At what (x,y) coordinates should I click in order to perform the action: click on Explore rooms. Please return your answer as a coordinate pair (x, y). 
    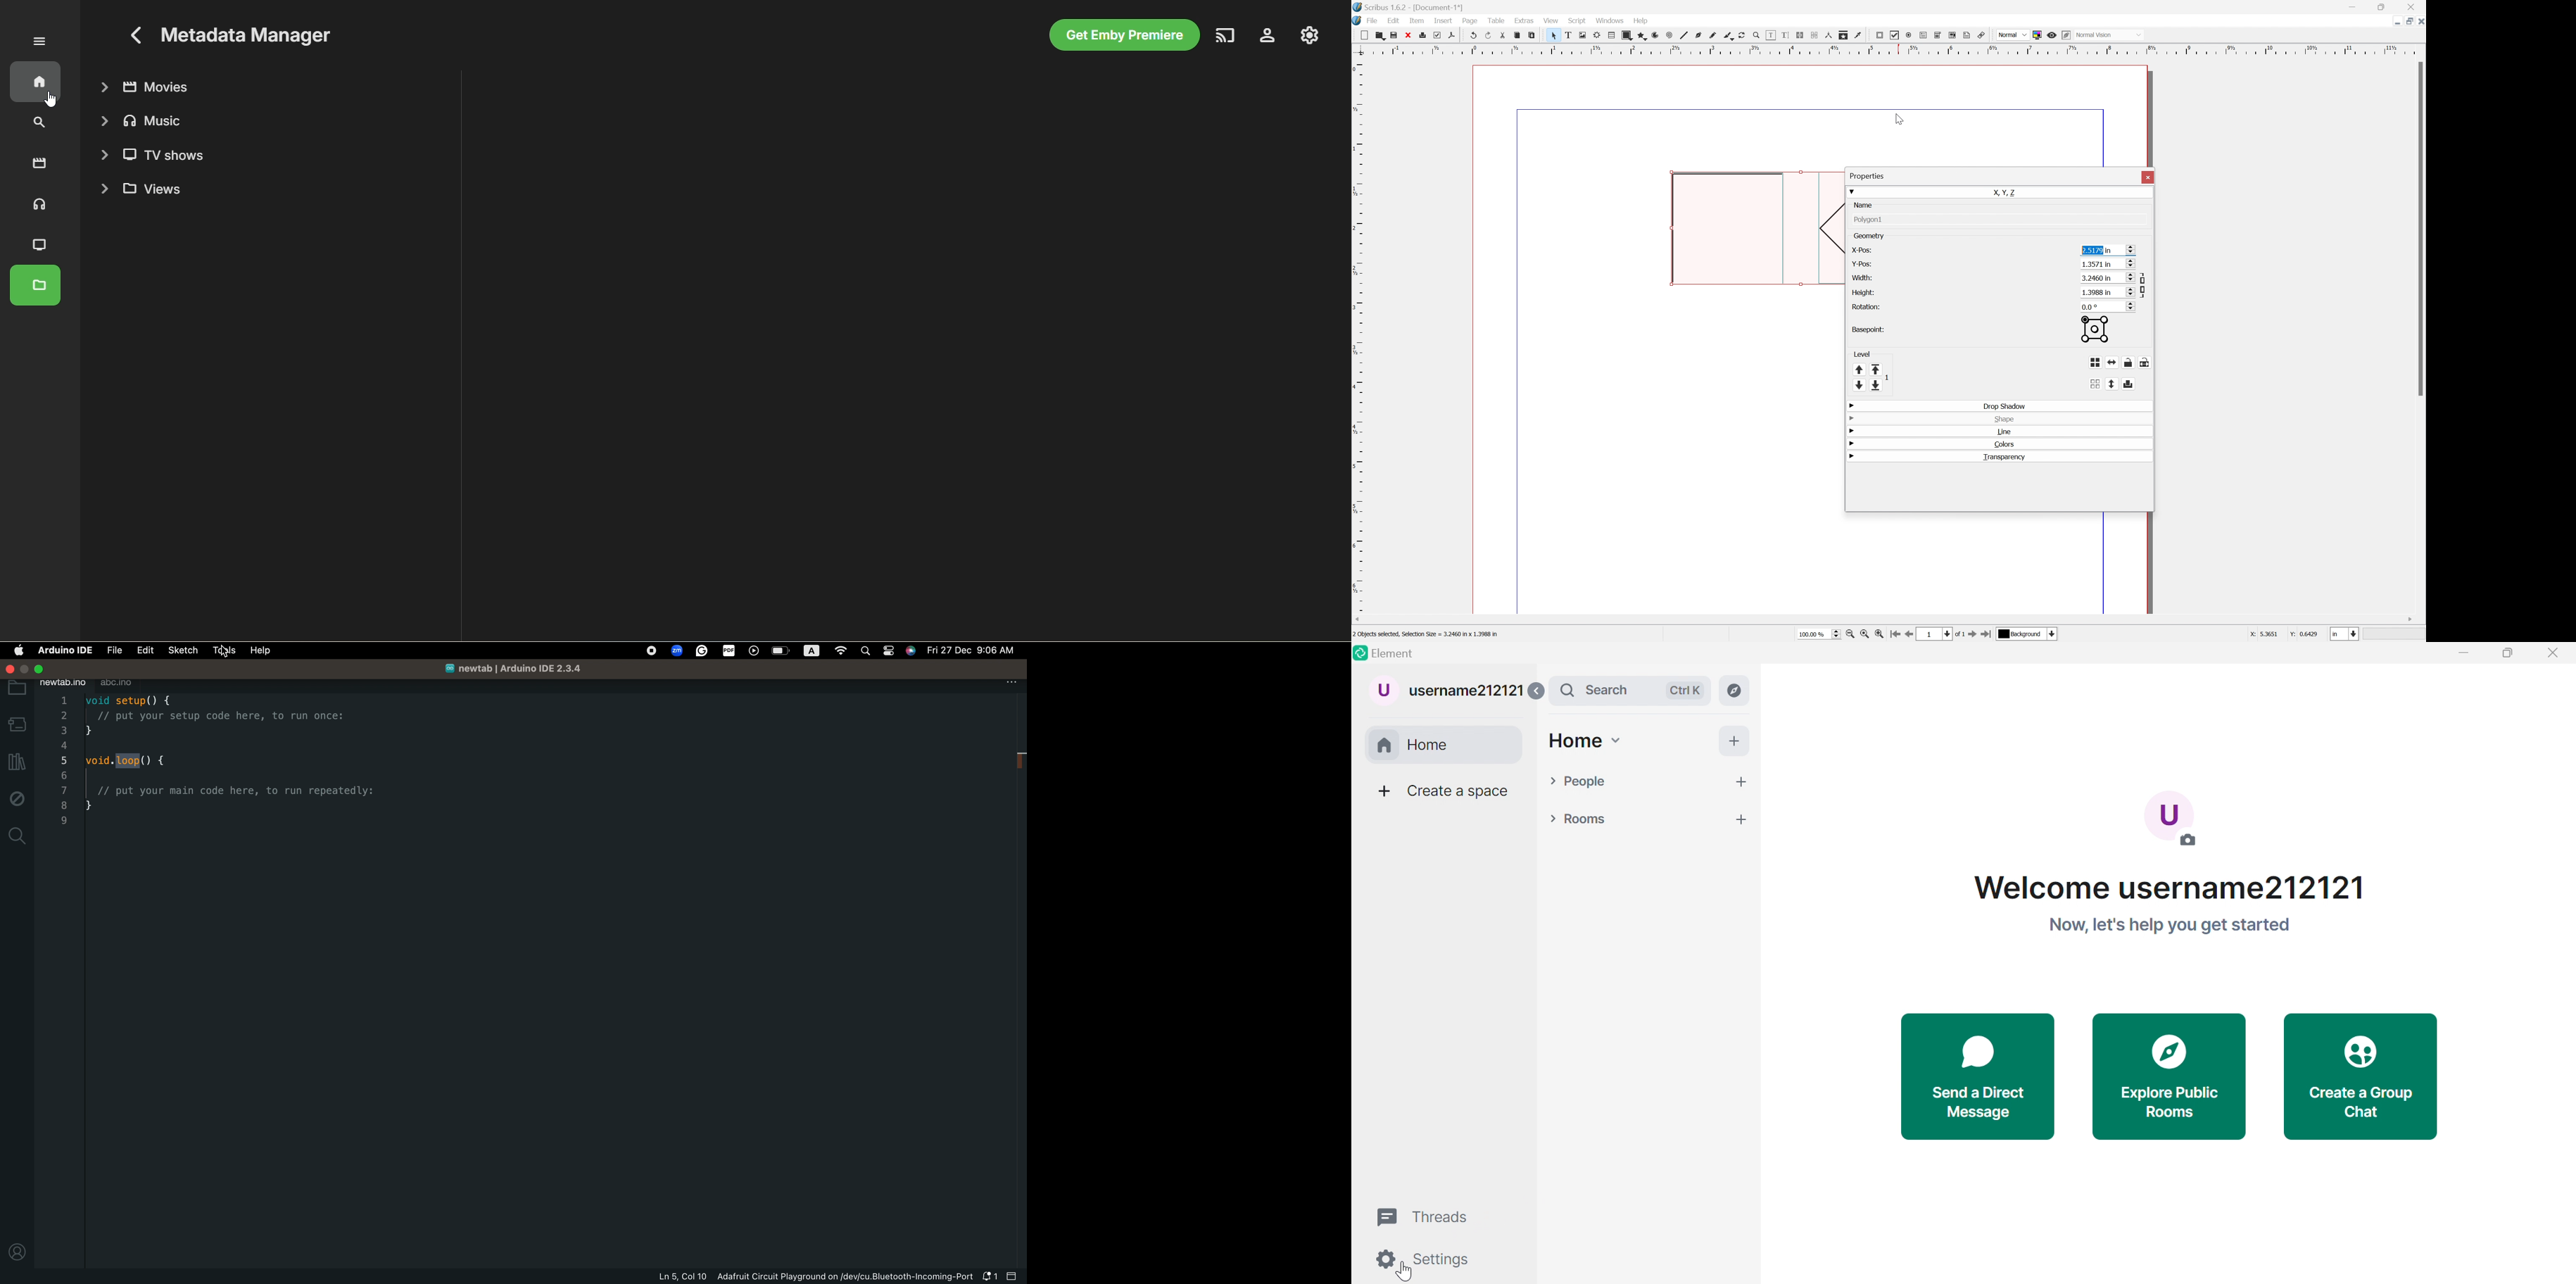
    Looking at the image, I should click on (1735, 691).